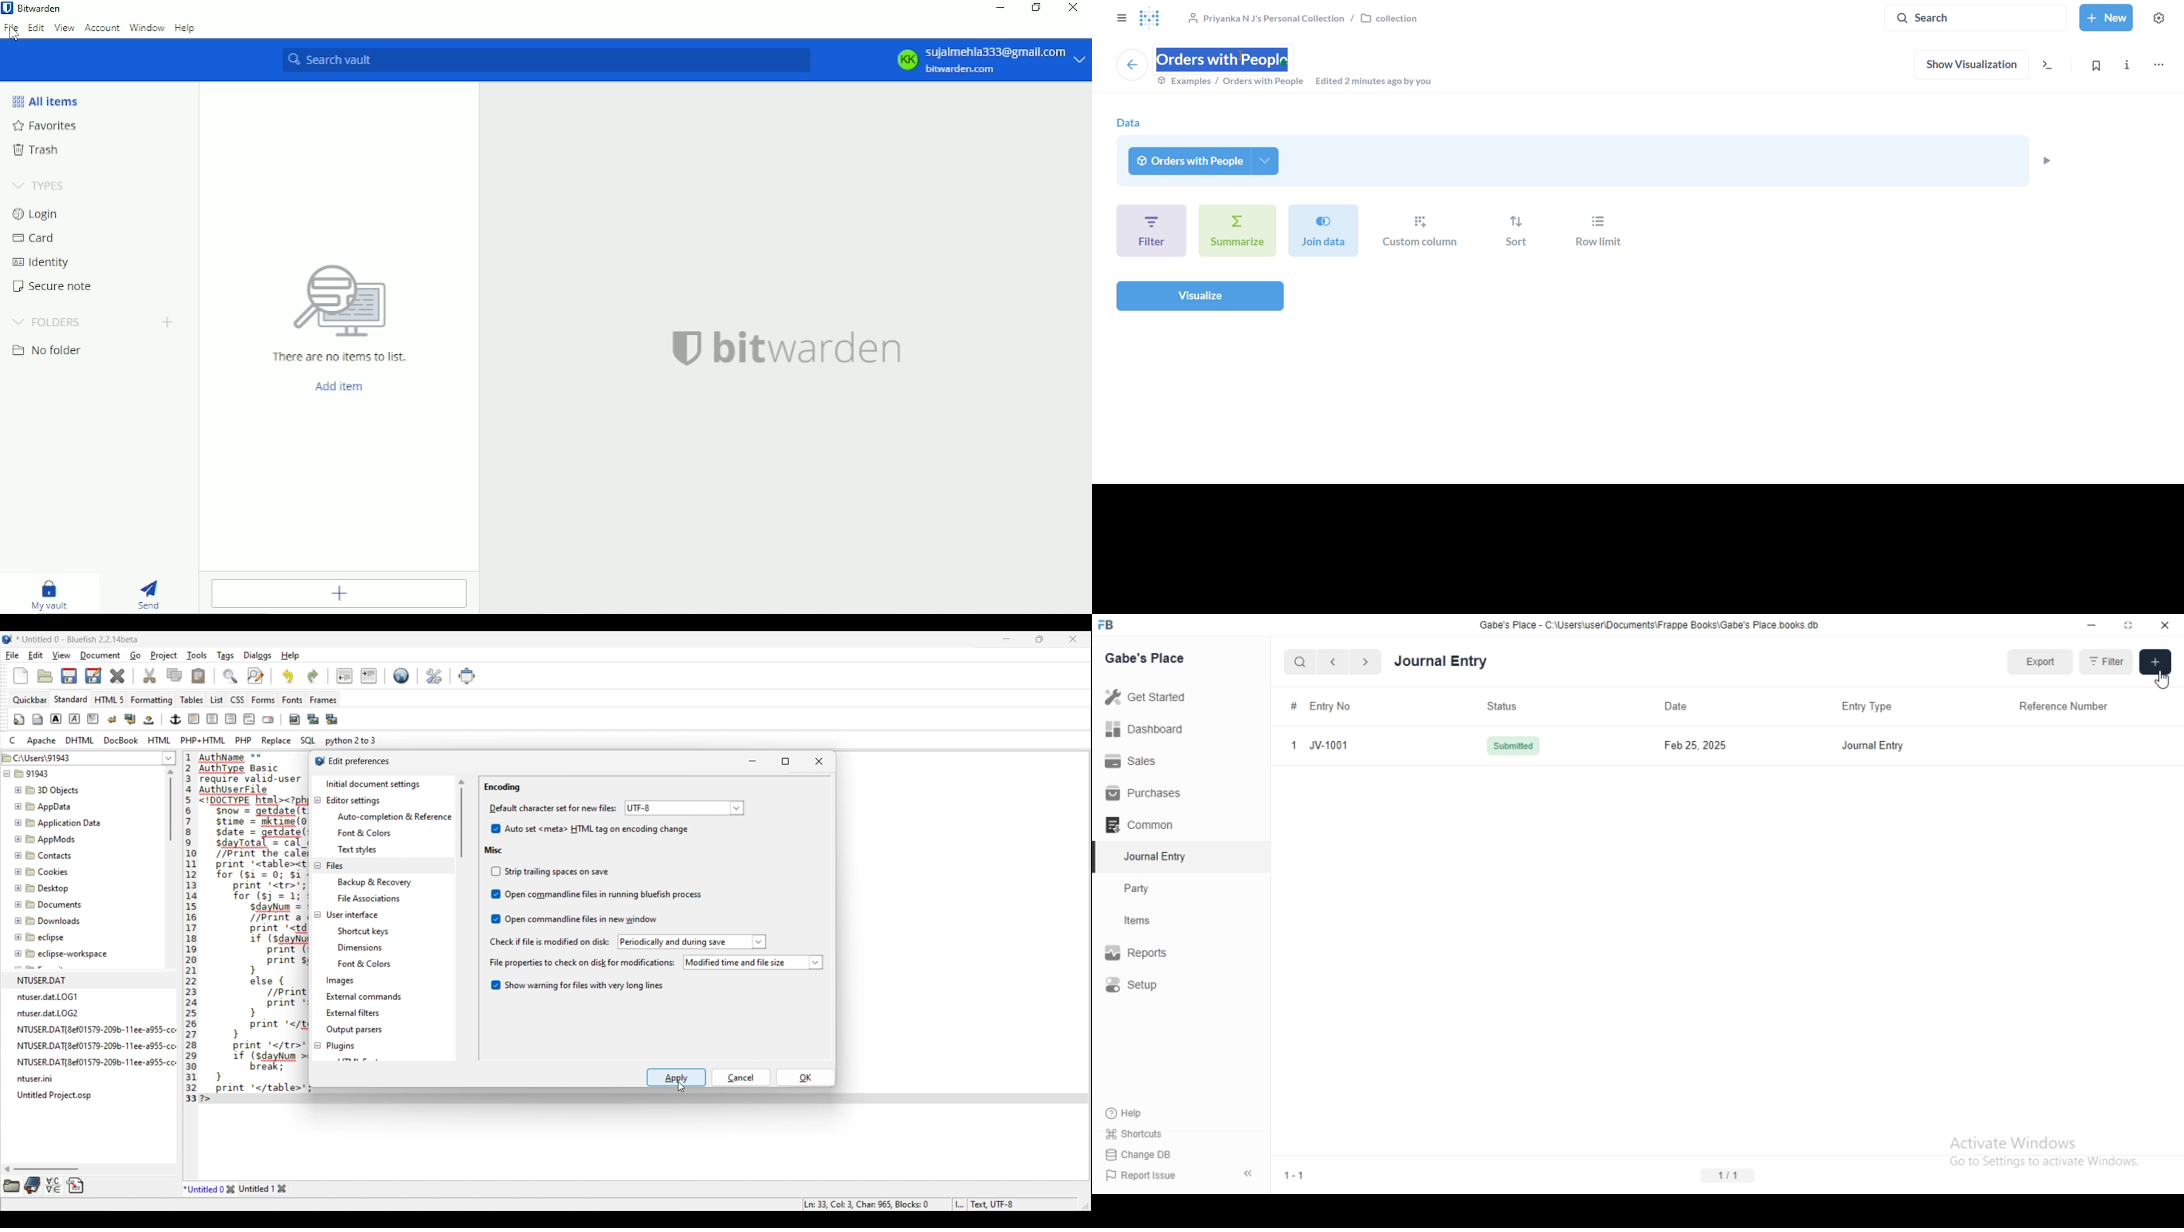 The image size is (2184, 1232). What do you see at coordinates (1153, 922) in the screenshot?
I see `Items` at bounding box center [1153, 922].